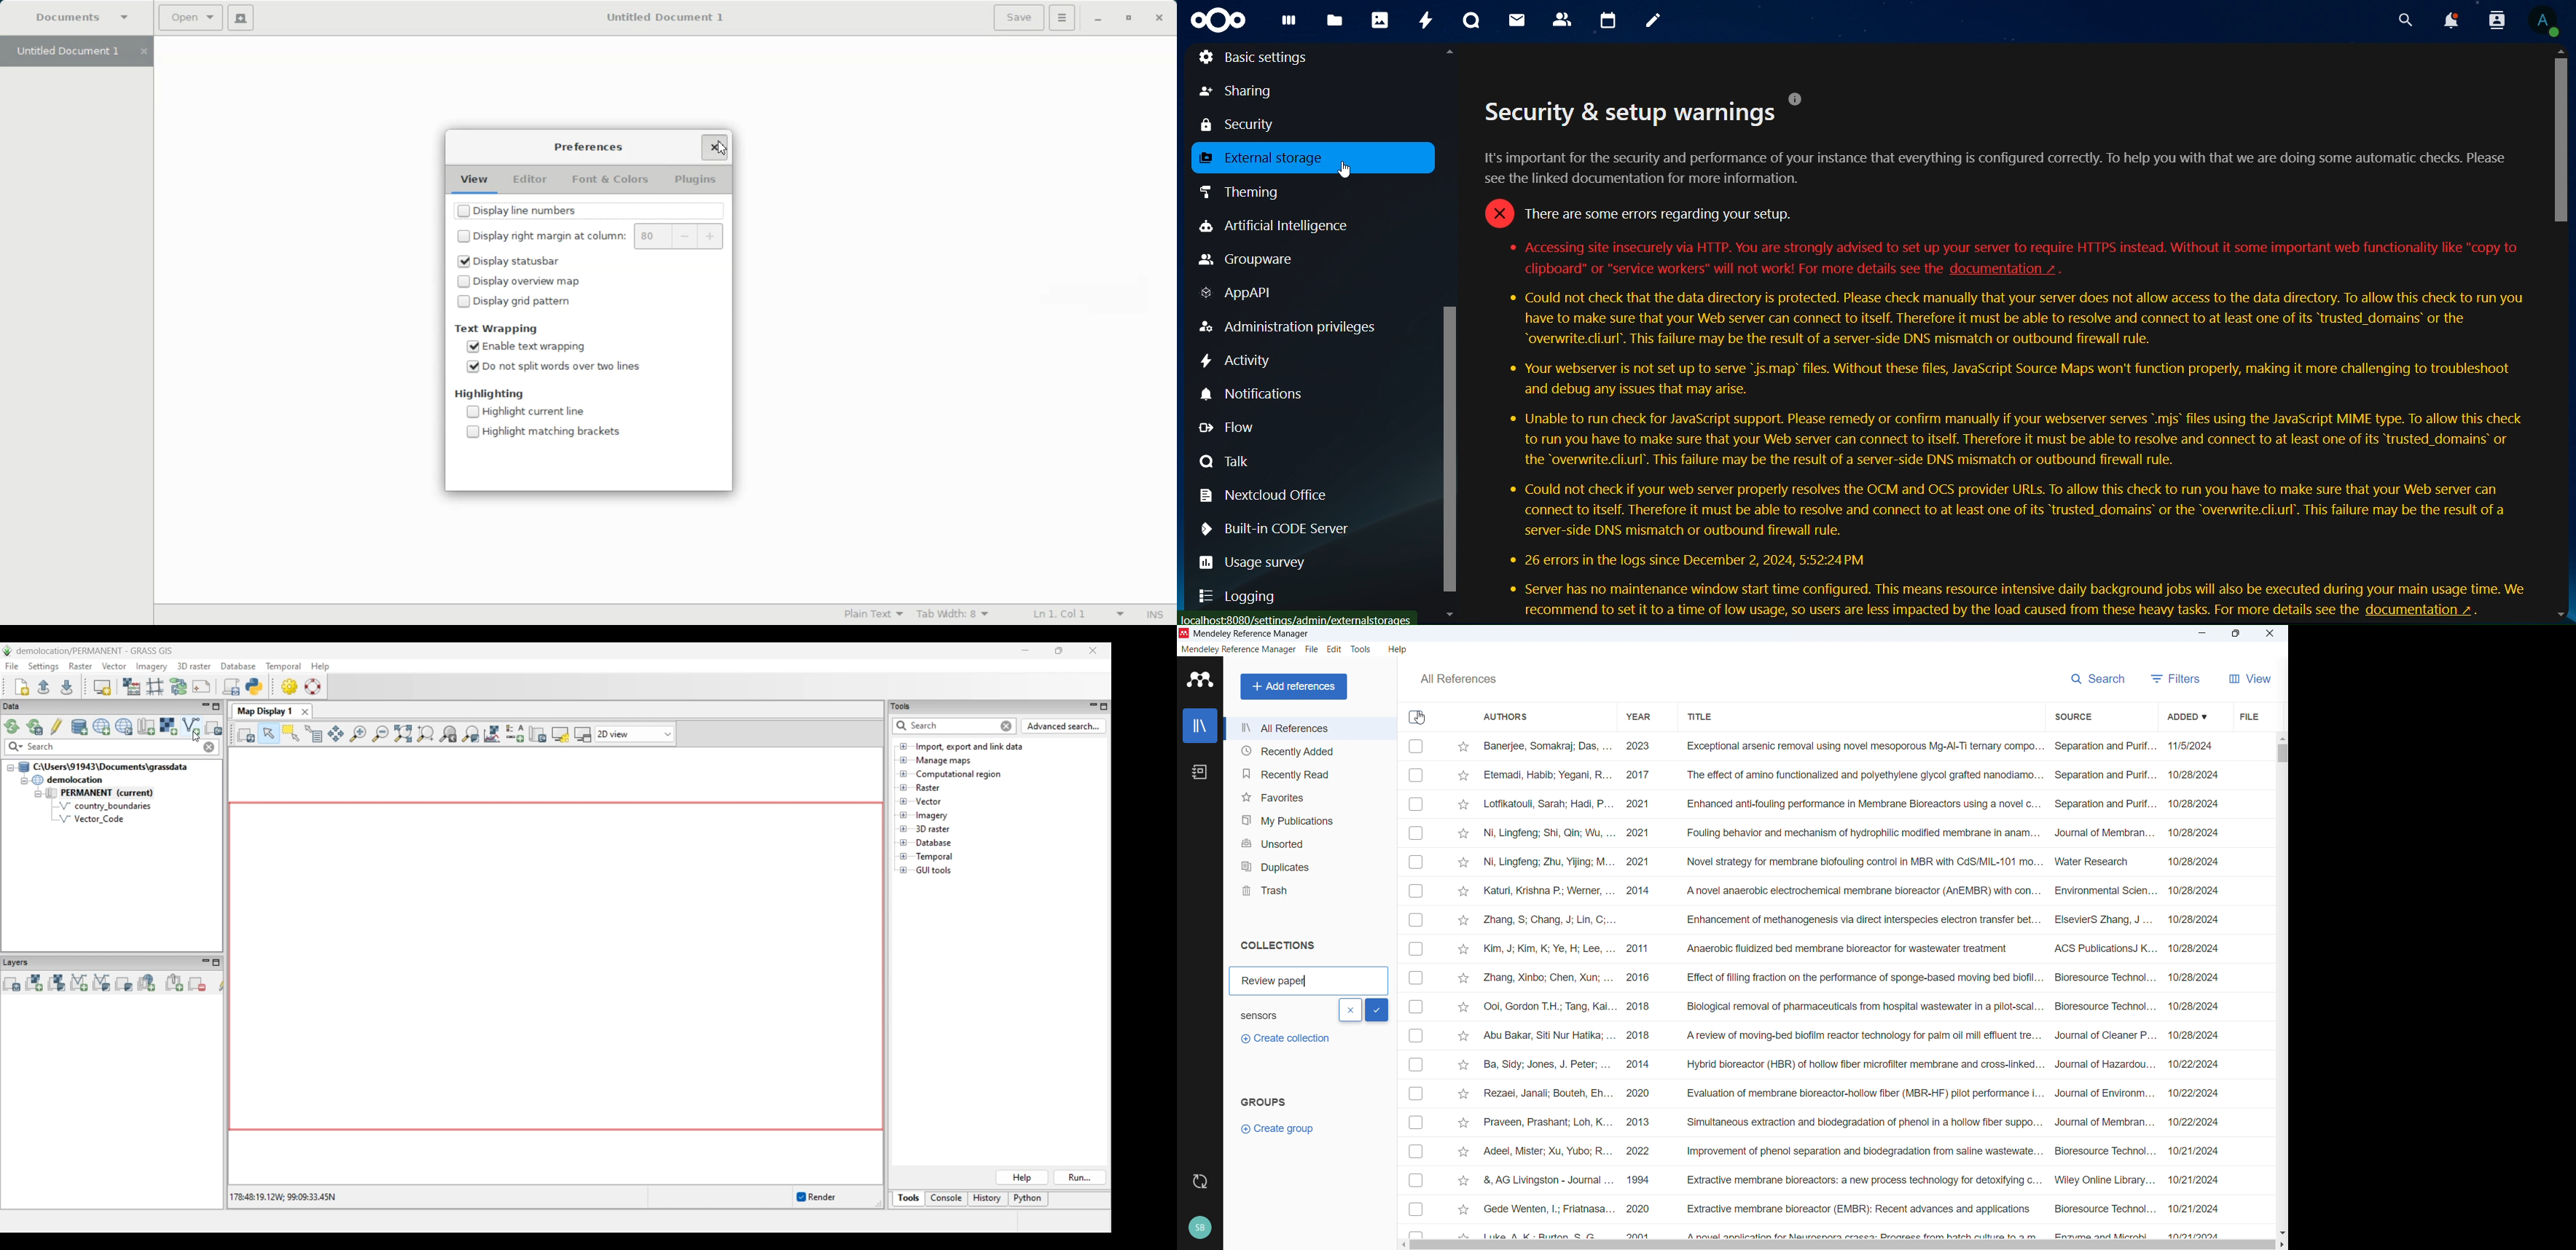 The width and height of the screenshot is (2576, 1260). What do you see at coordinates (2270, 633) in the screenshot?
I see `Close ` at bounding box center [2270, 633].